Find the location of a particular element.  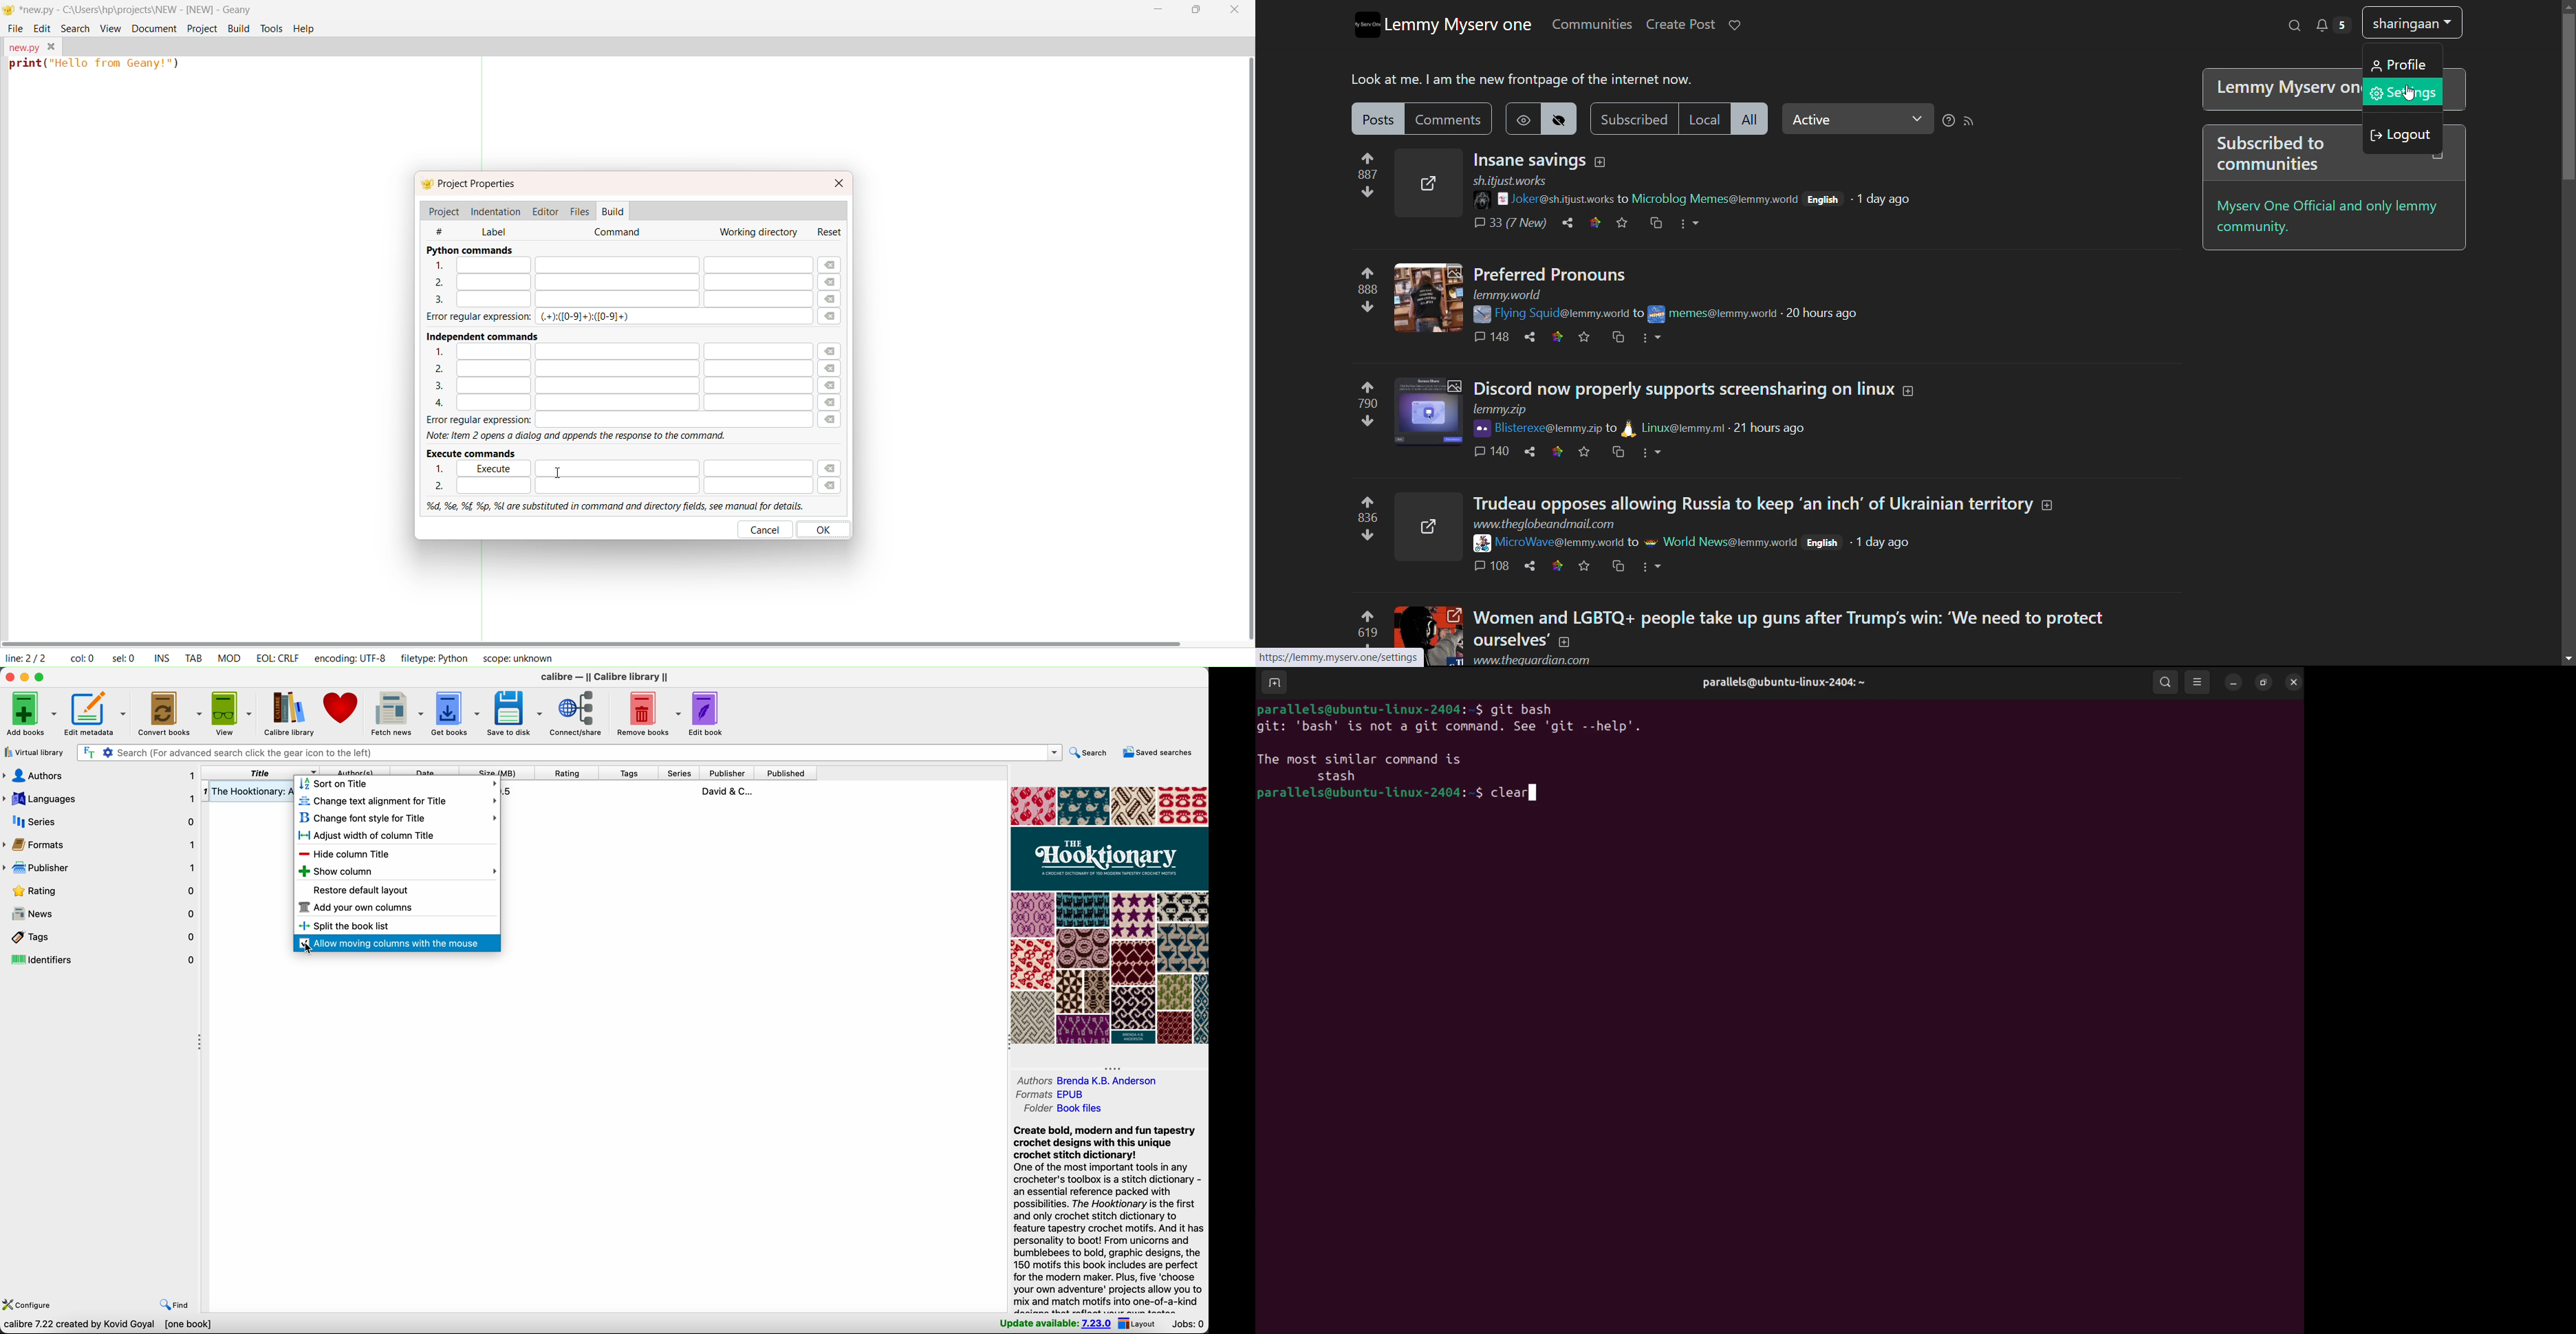

log out is located at coordinates (2403, 138).